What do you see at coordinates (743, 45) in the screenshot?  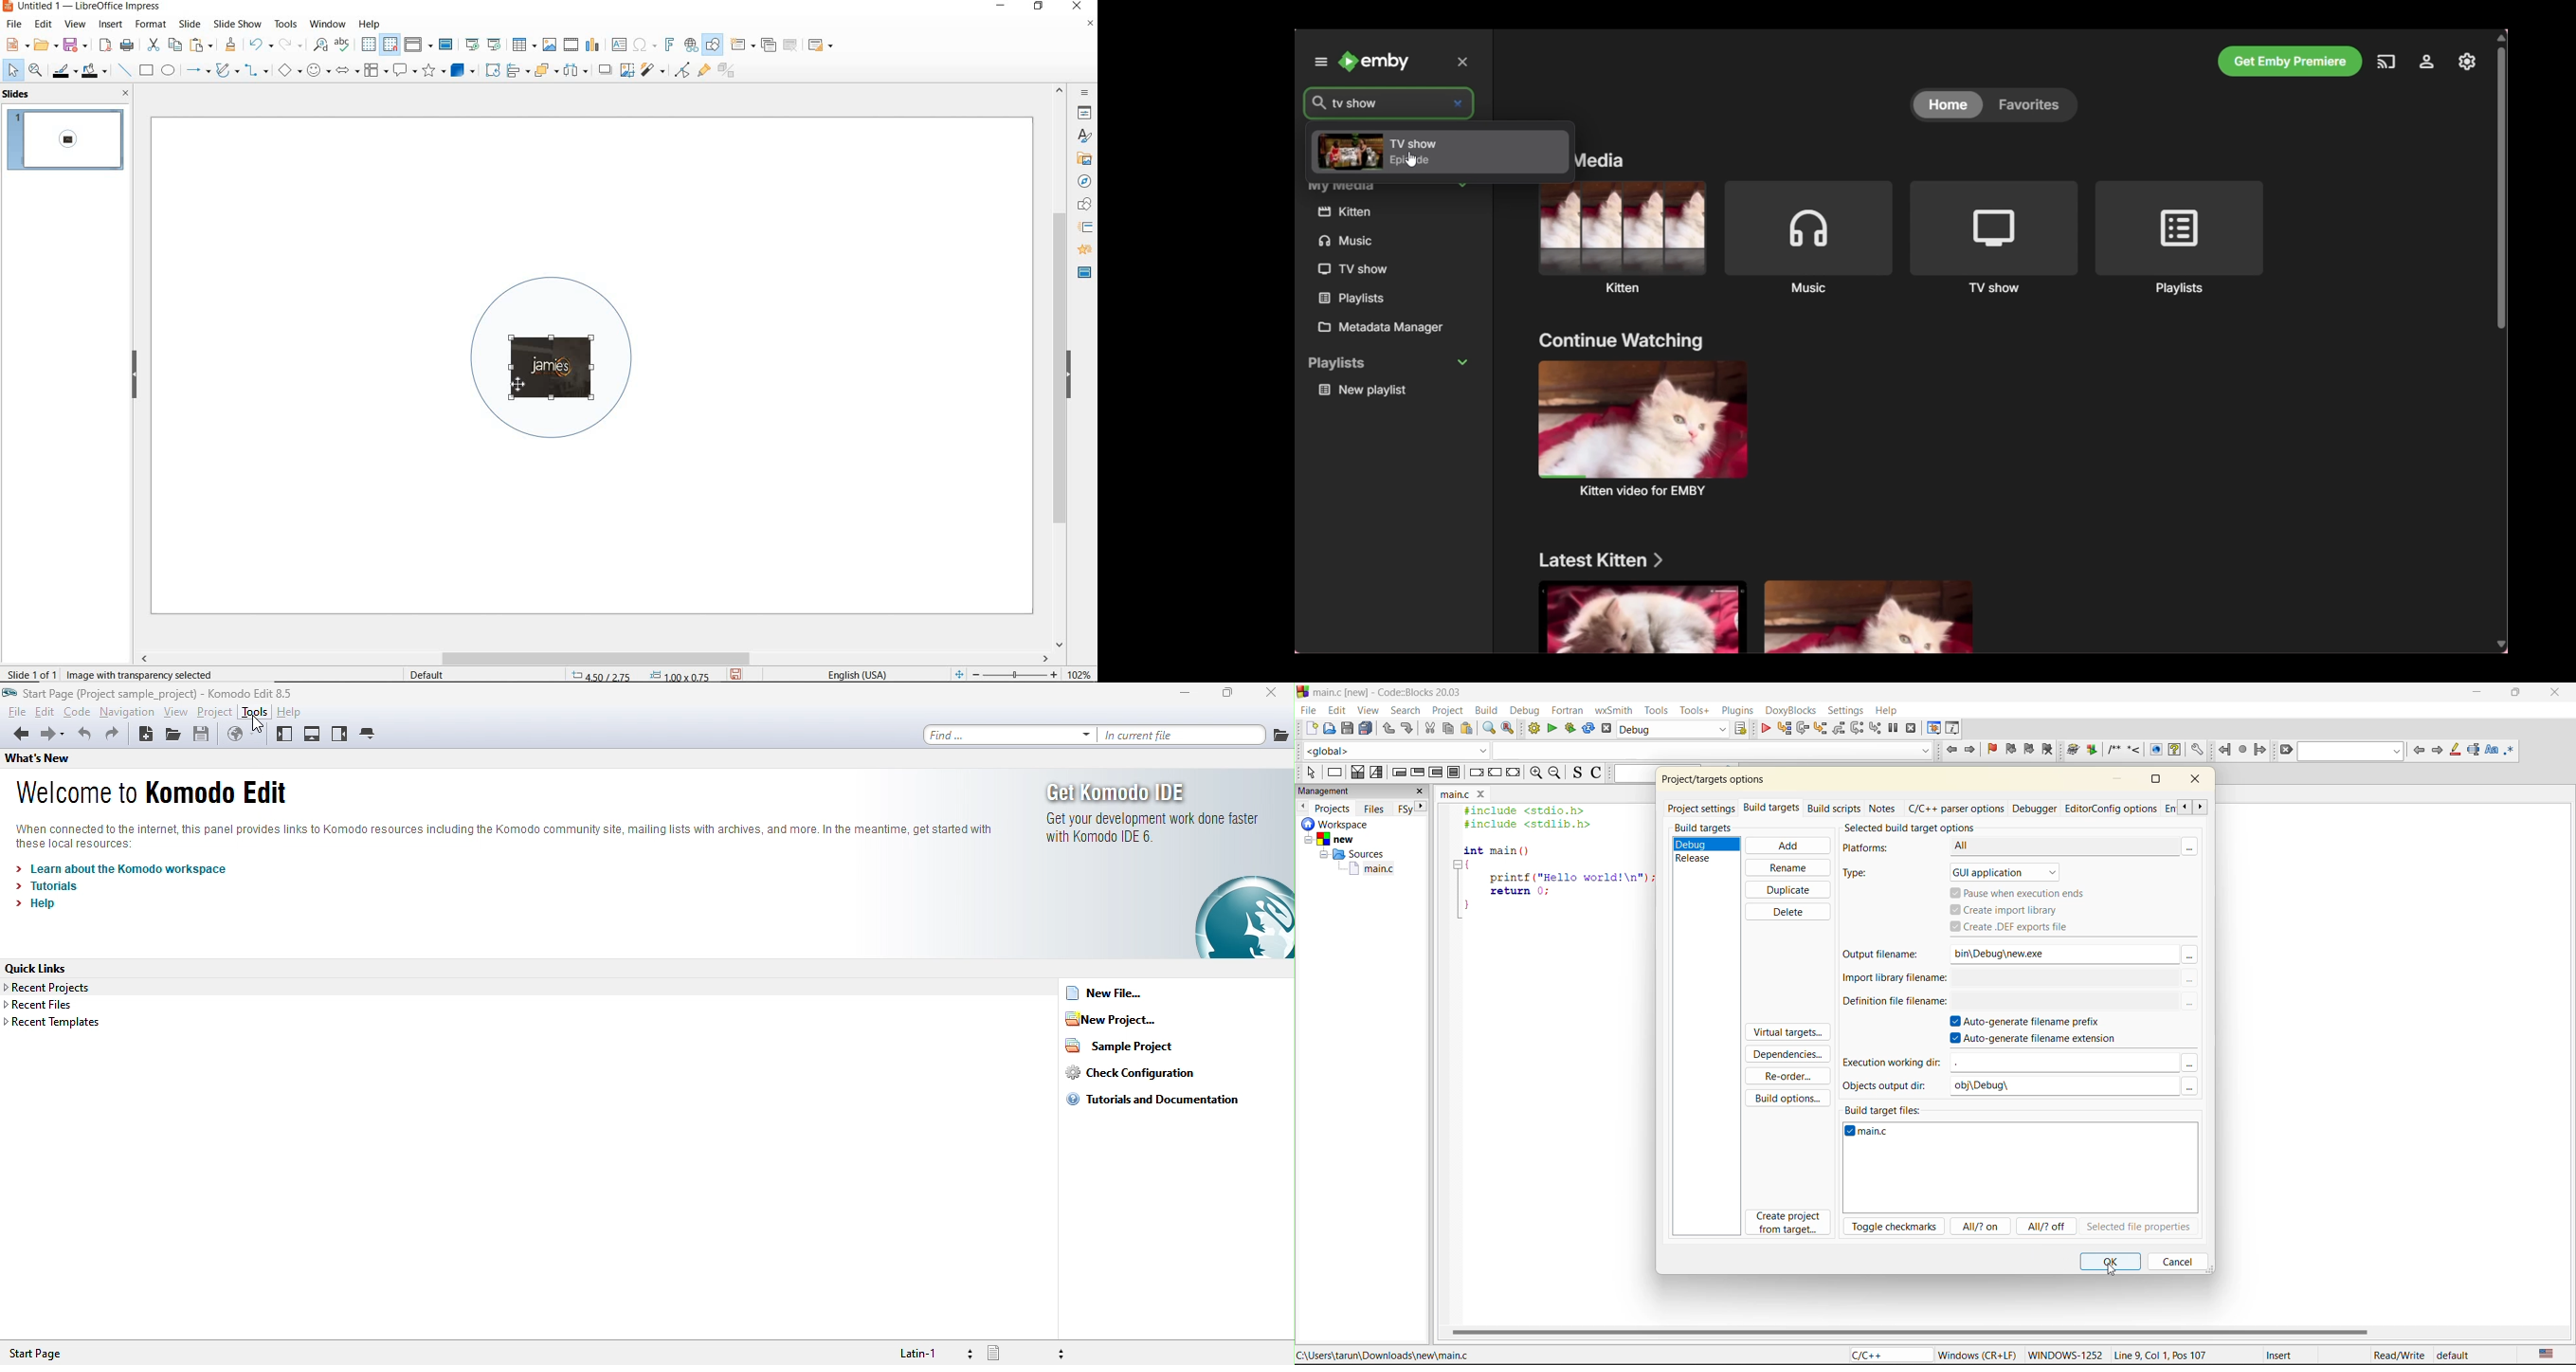 I see `new slide` at bounding box center [743, 45].